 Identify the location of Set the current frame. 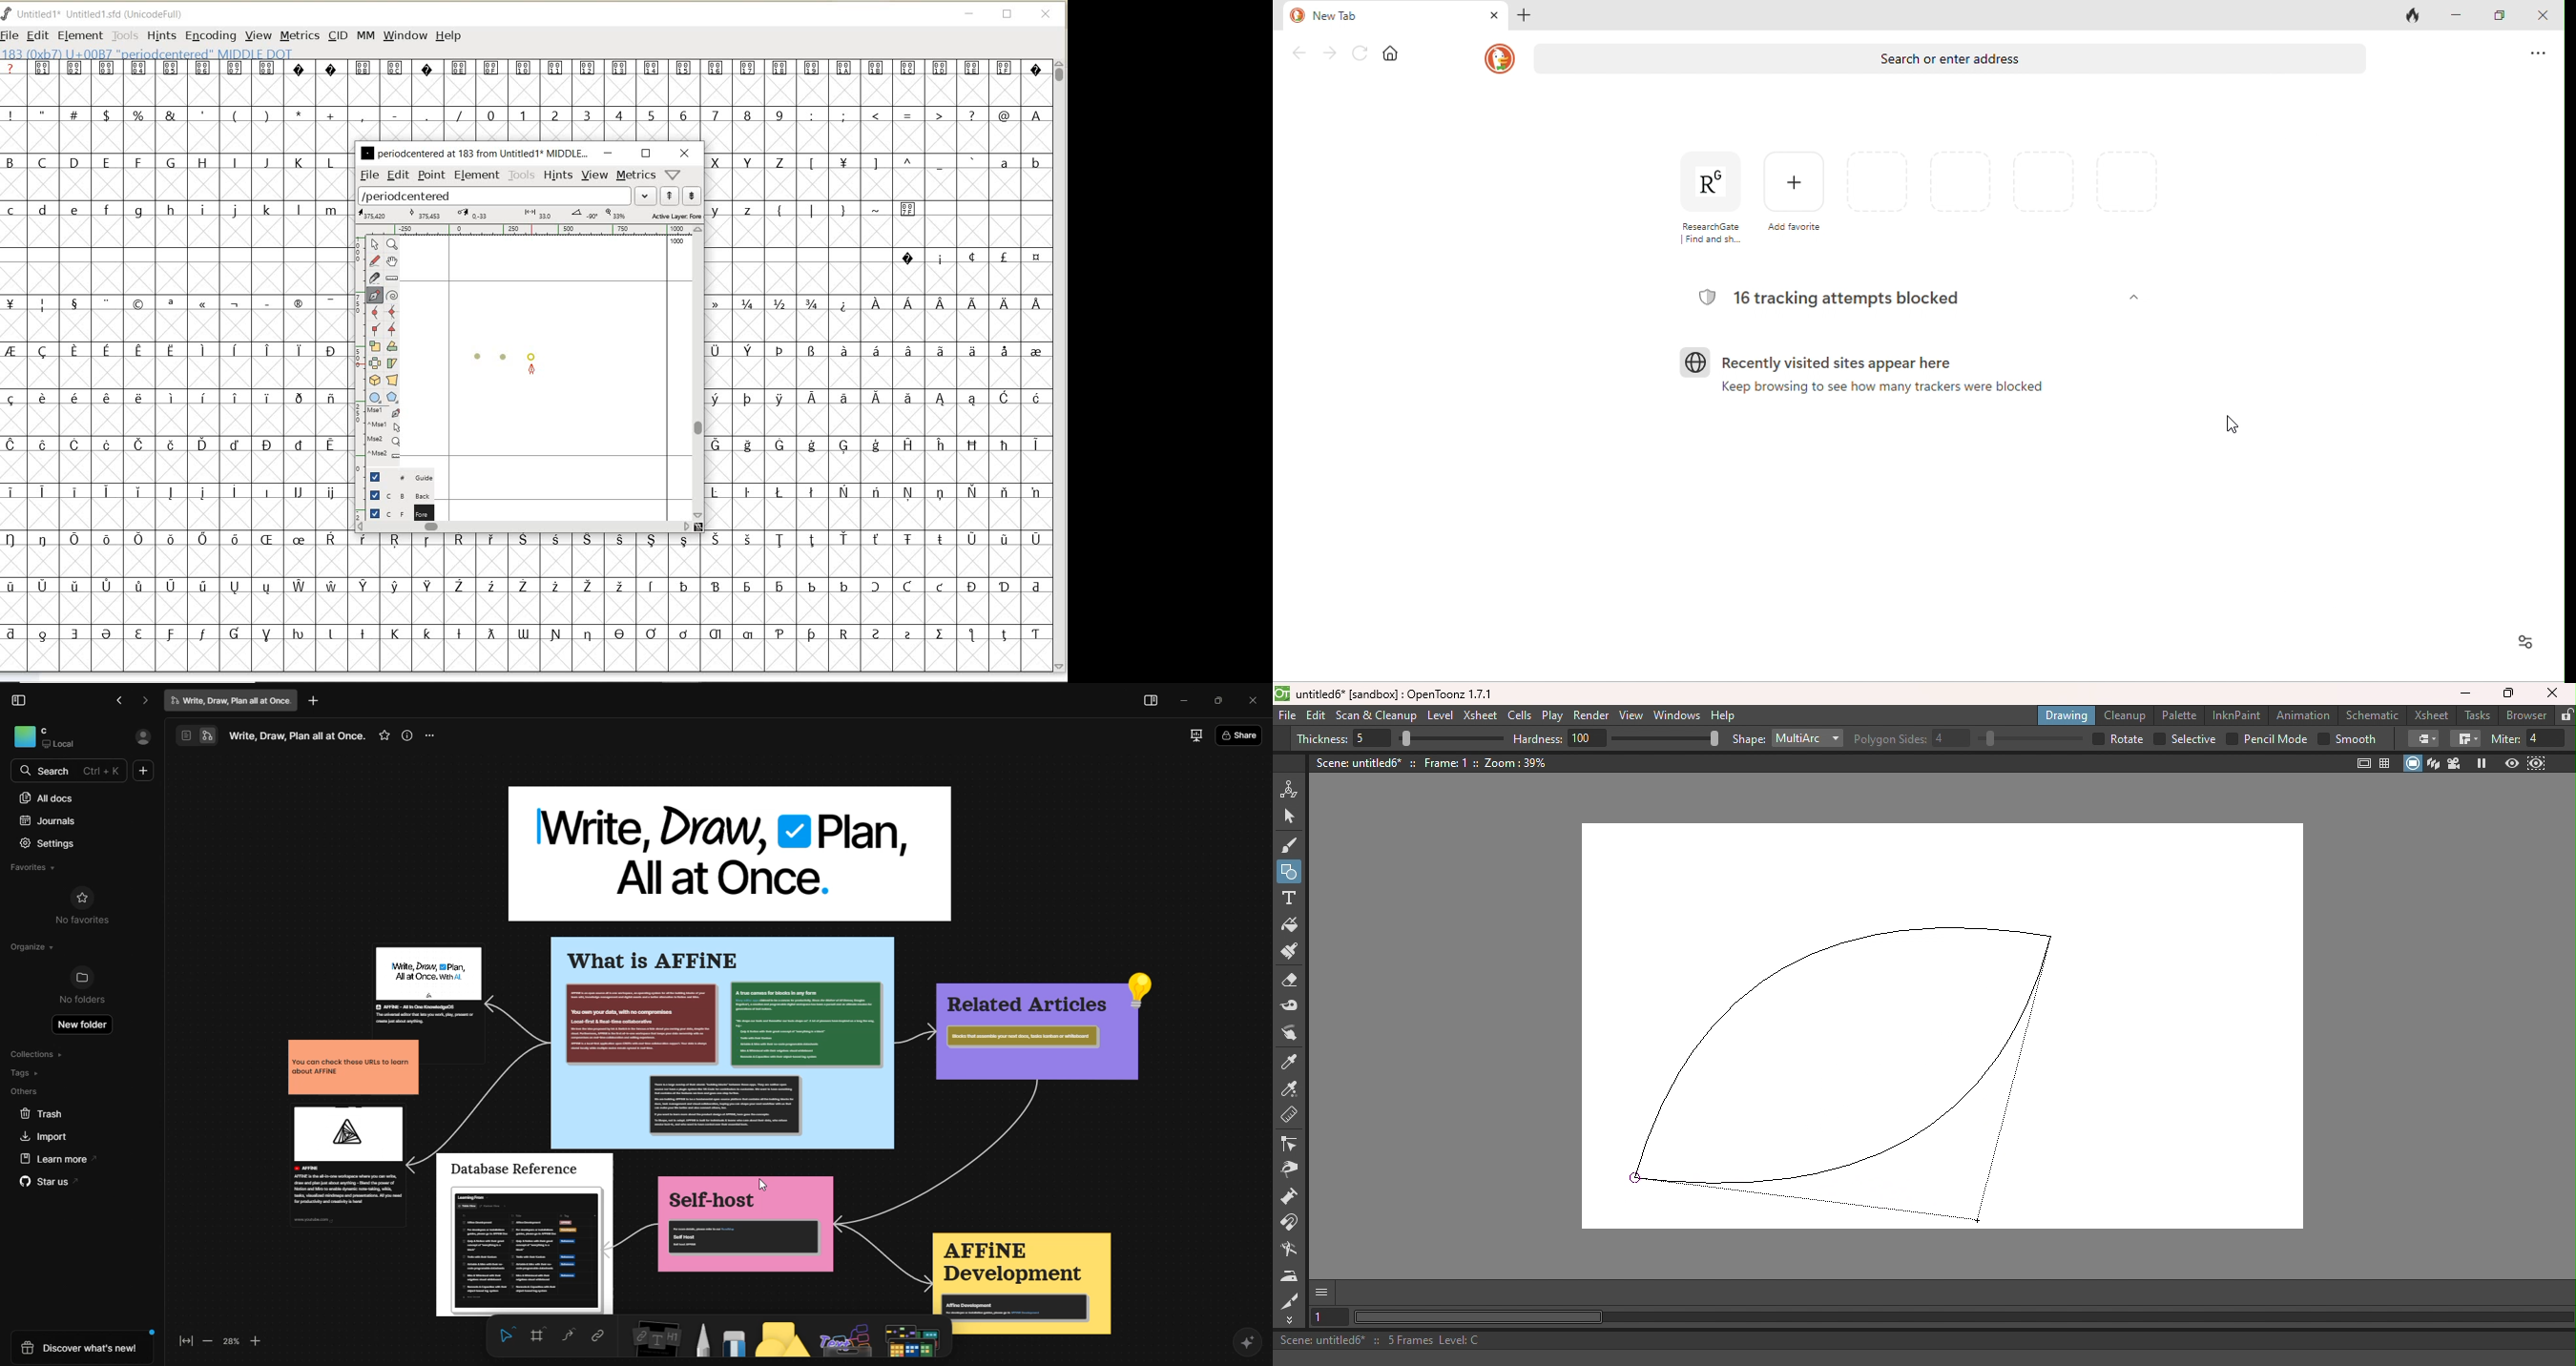
(1329, 1318).